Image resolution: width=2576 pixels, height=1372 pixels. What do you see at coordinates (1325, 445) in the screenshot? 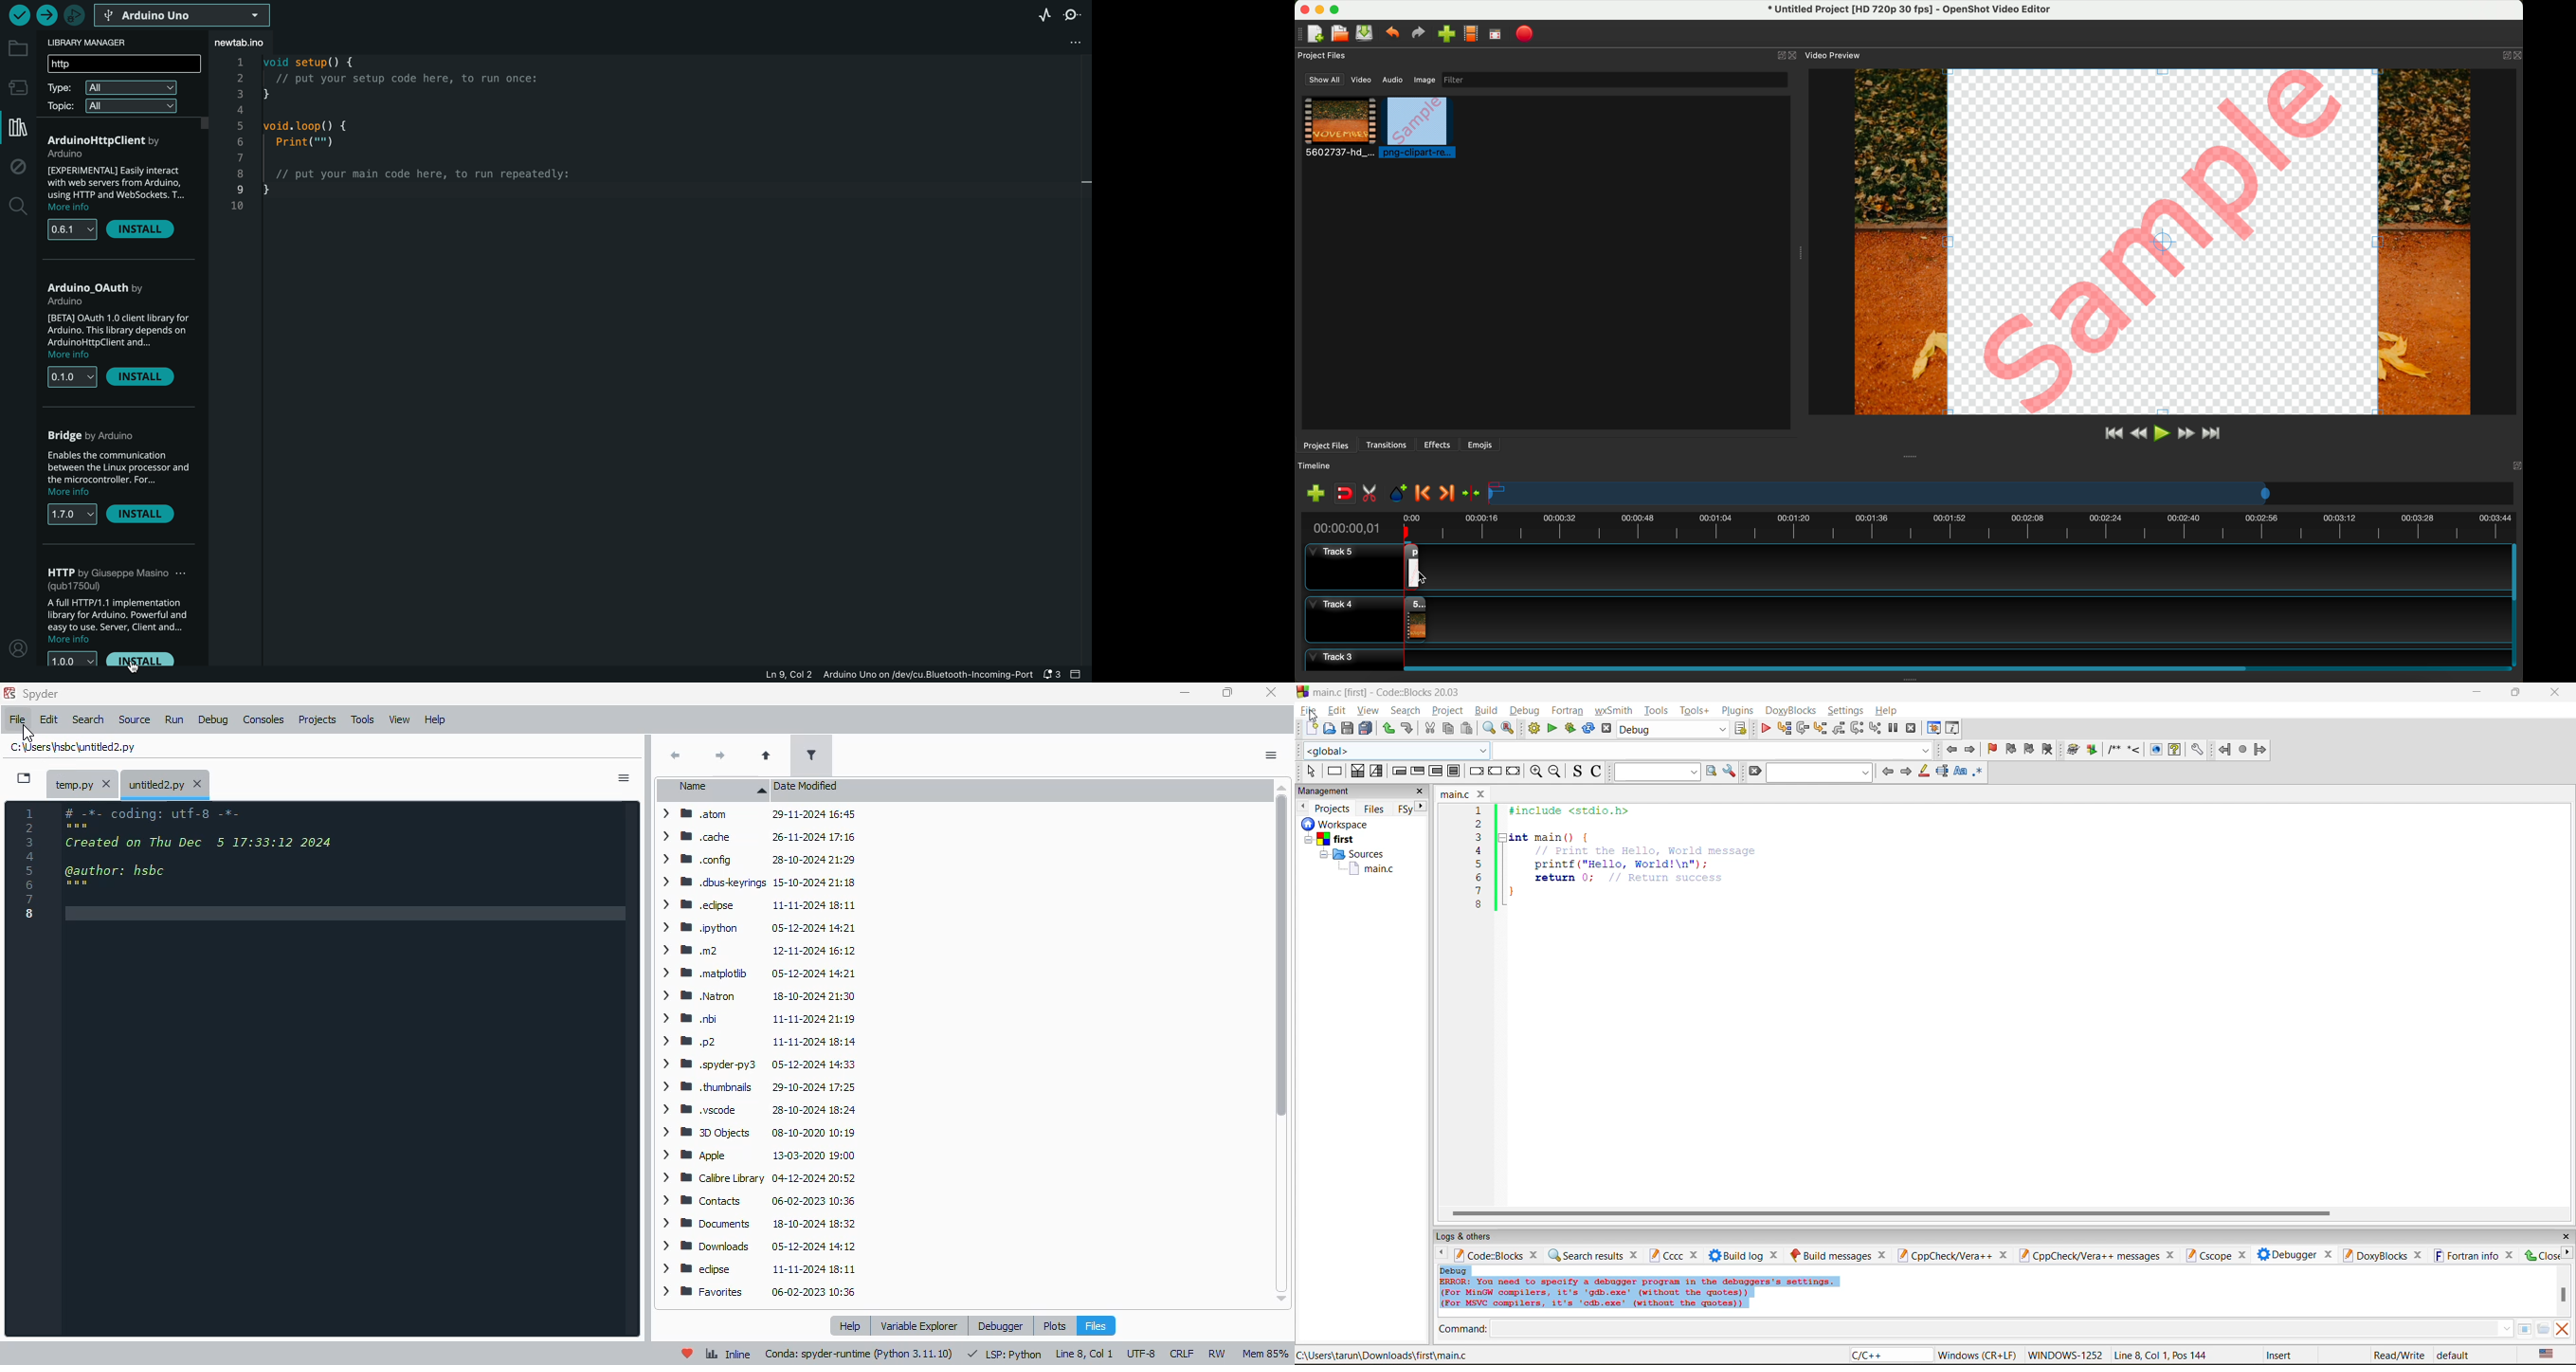
I see `project files` at bounding box center [1325, 445].